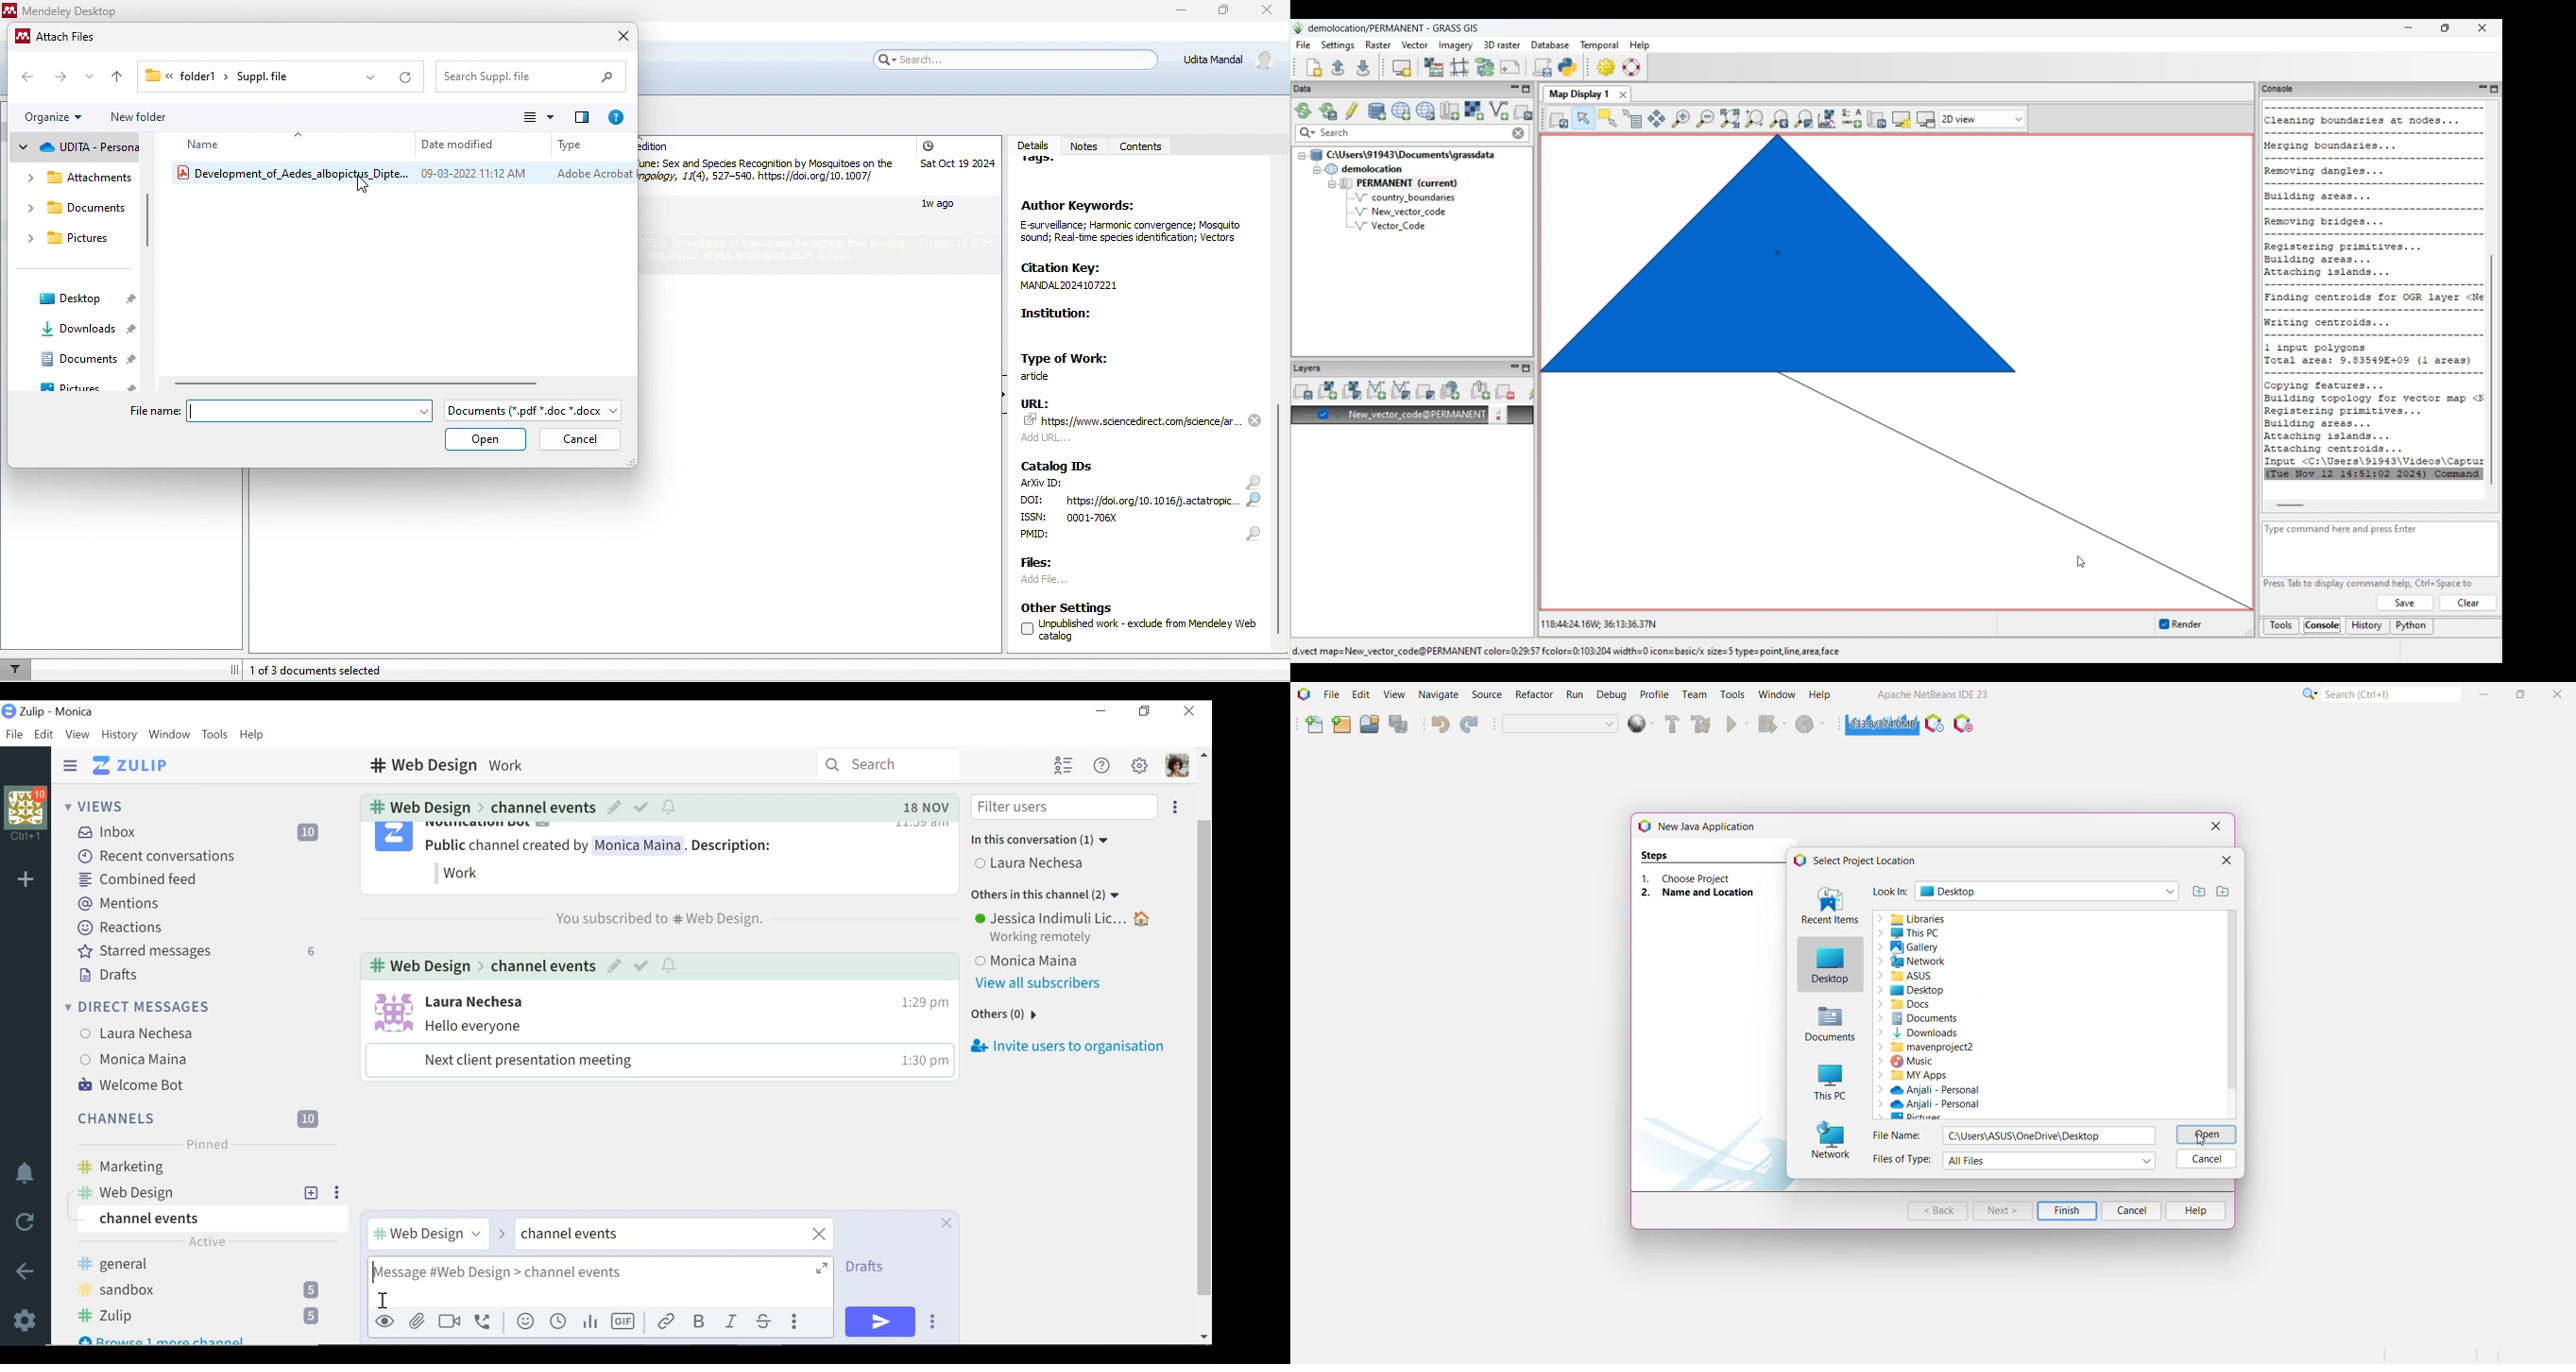  What do you see at coordinates (25, 1171) in the screenshot?
I see `notifications` at bounding box center [25, 1171].